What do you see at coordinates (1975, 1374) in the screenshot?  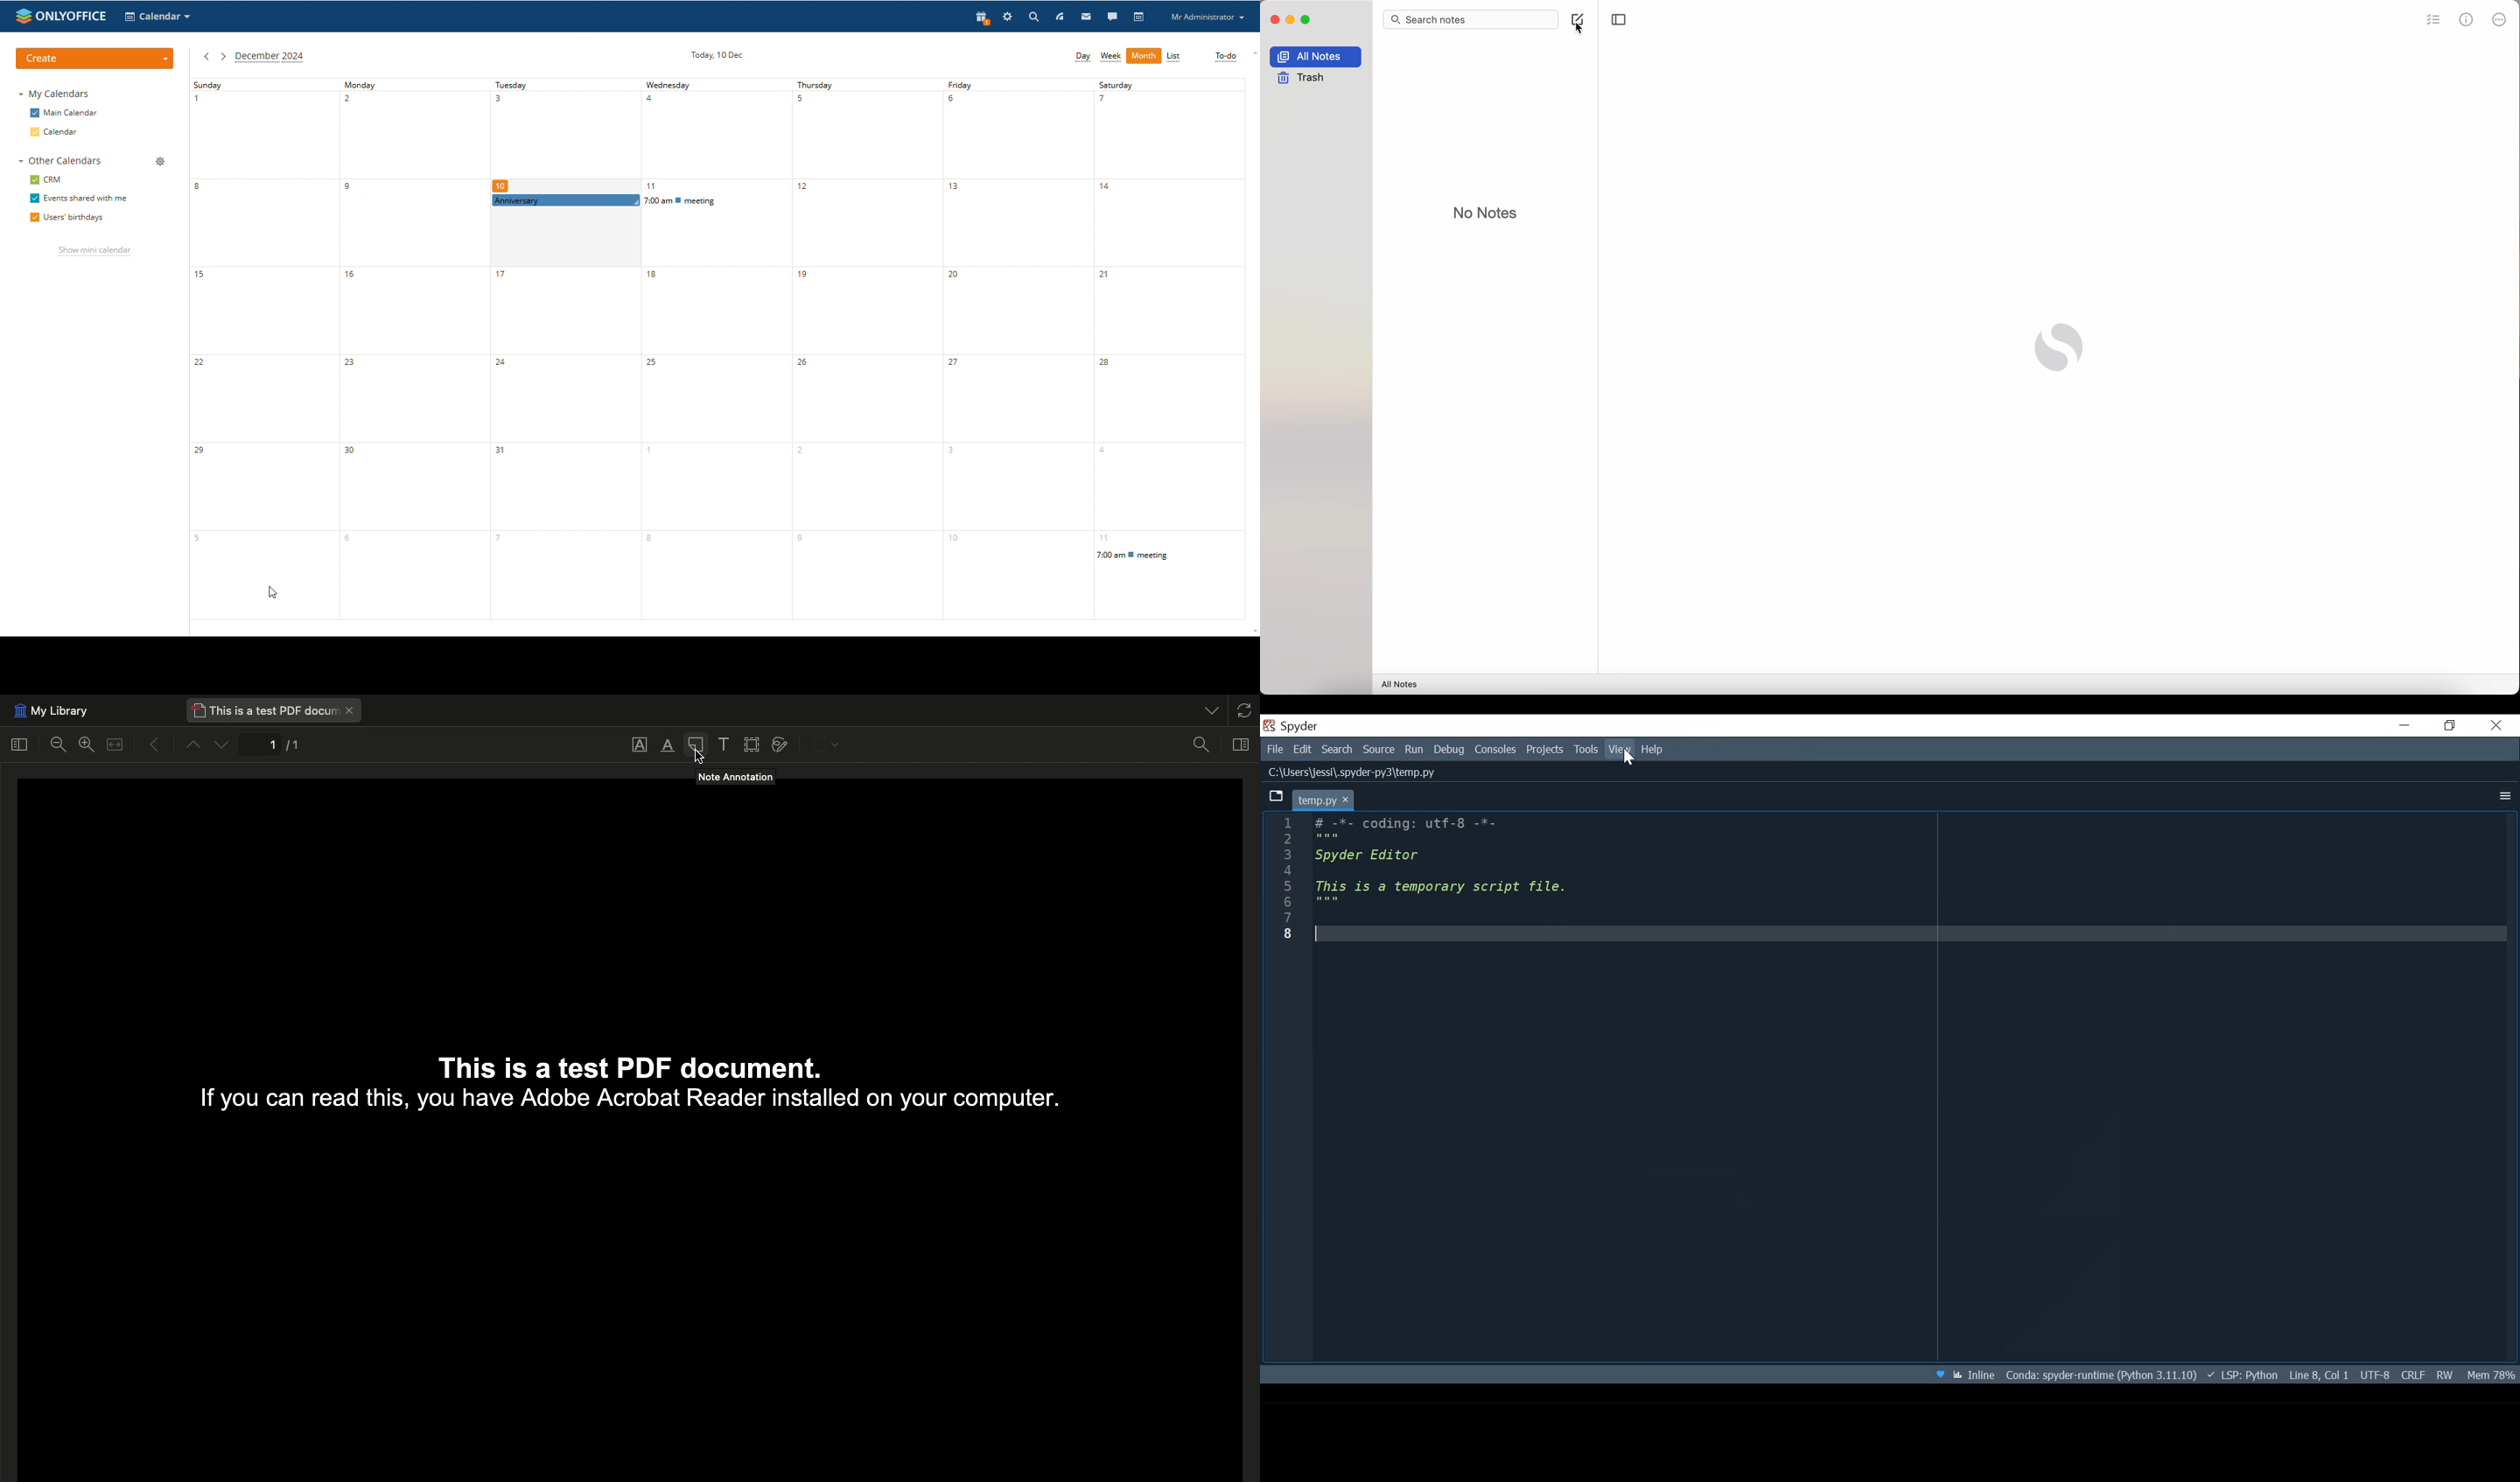 I see `Toggle inline and interactive Matplotlib plotting` at bounding box center [1975, 1374].